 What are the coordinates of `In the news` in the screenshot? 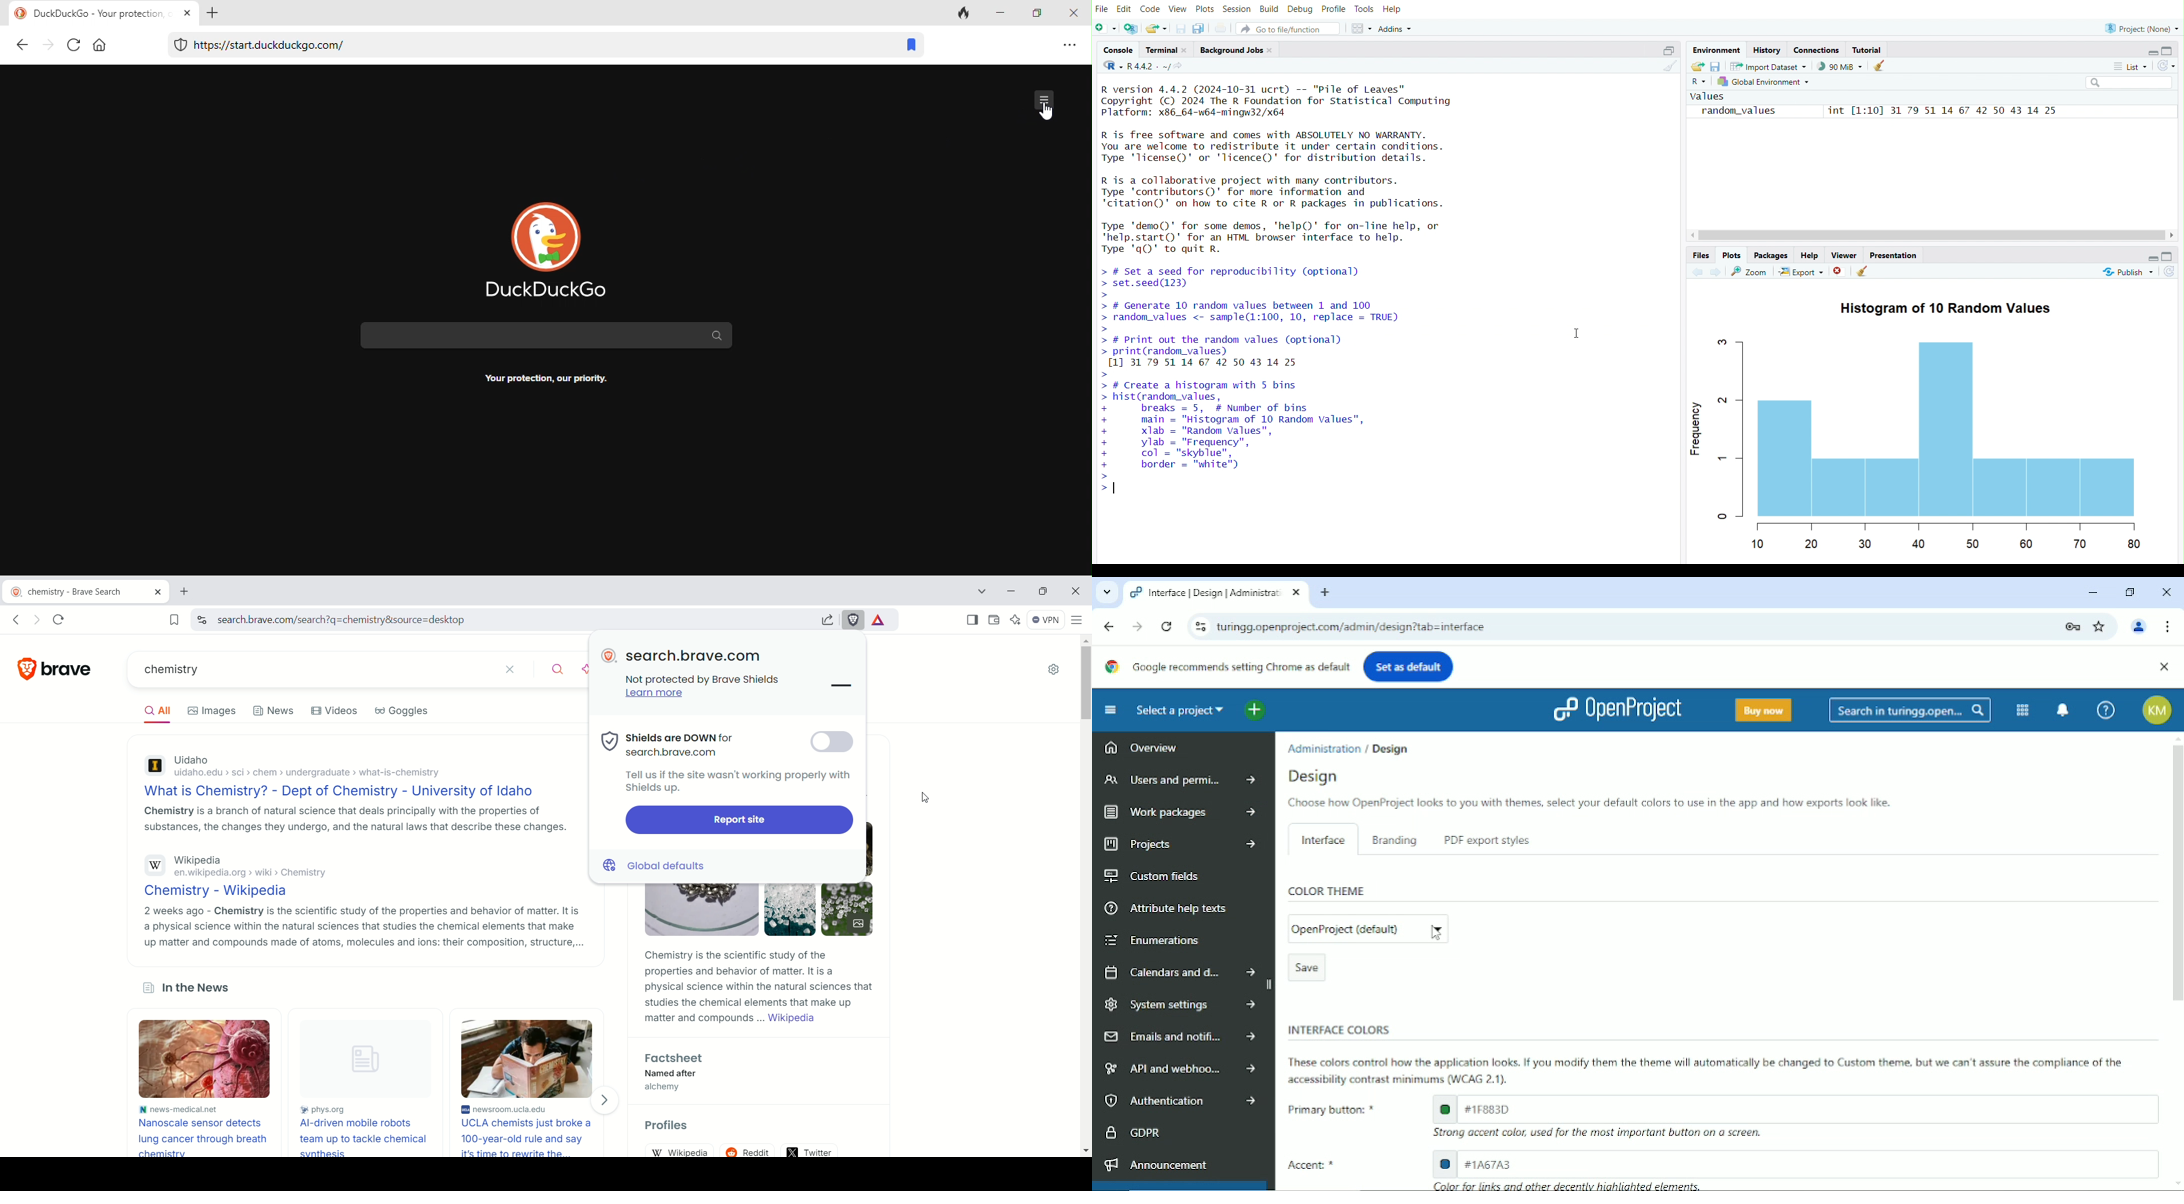 It's located at (192, 988).